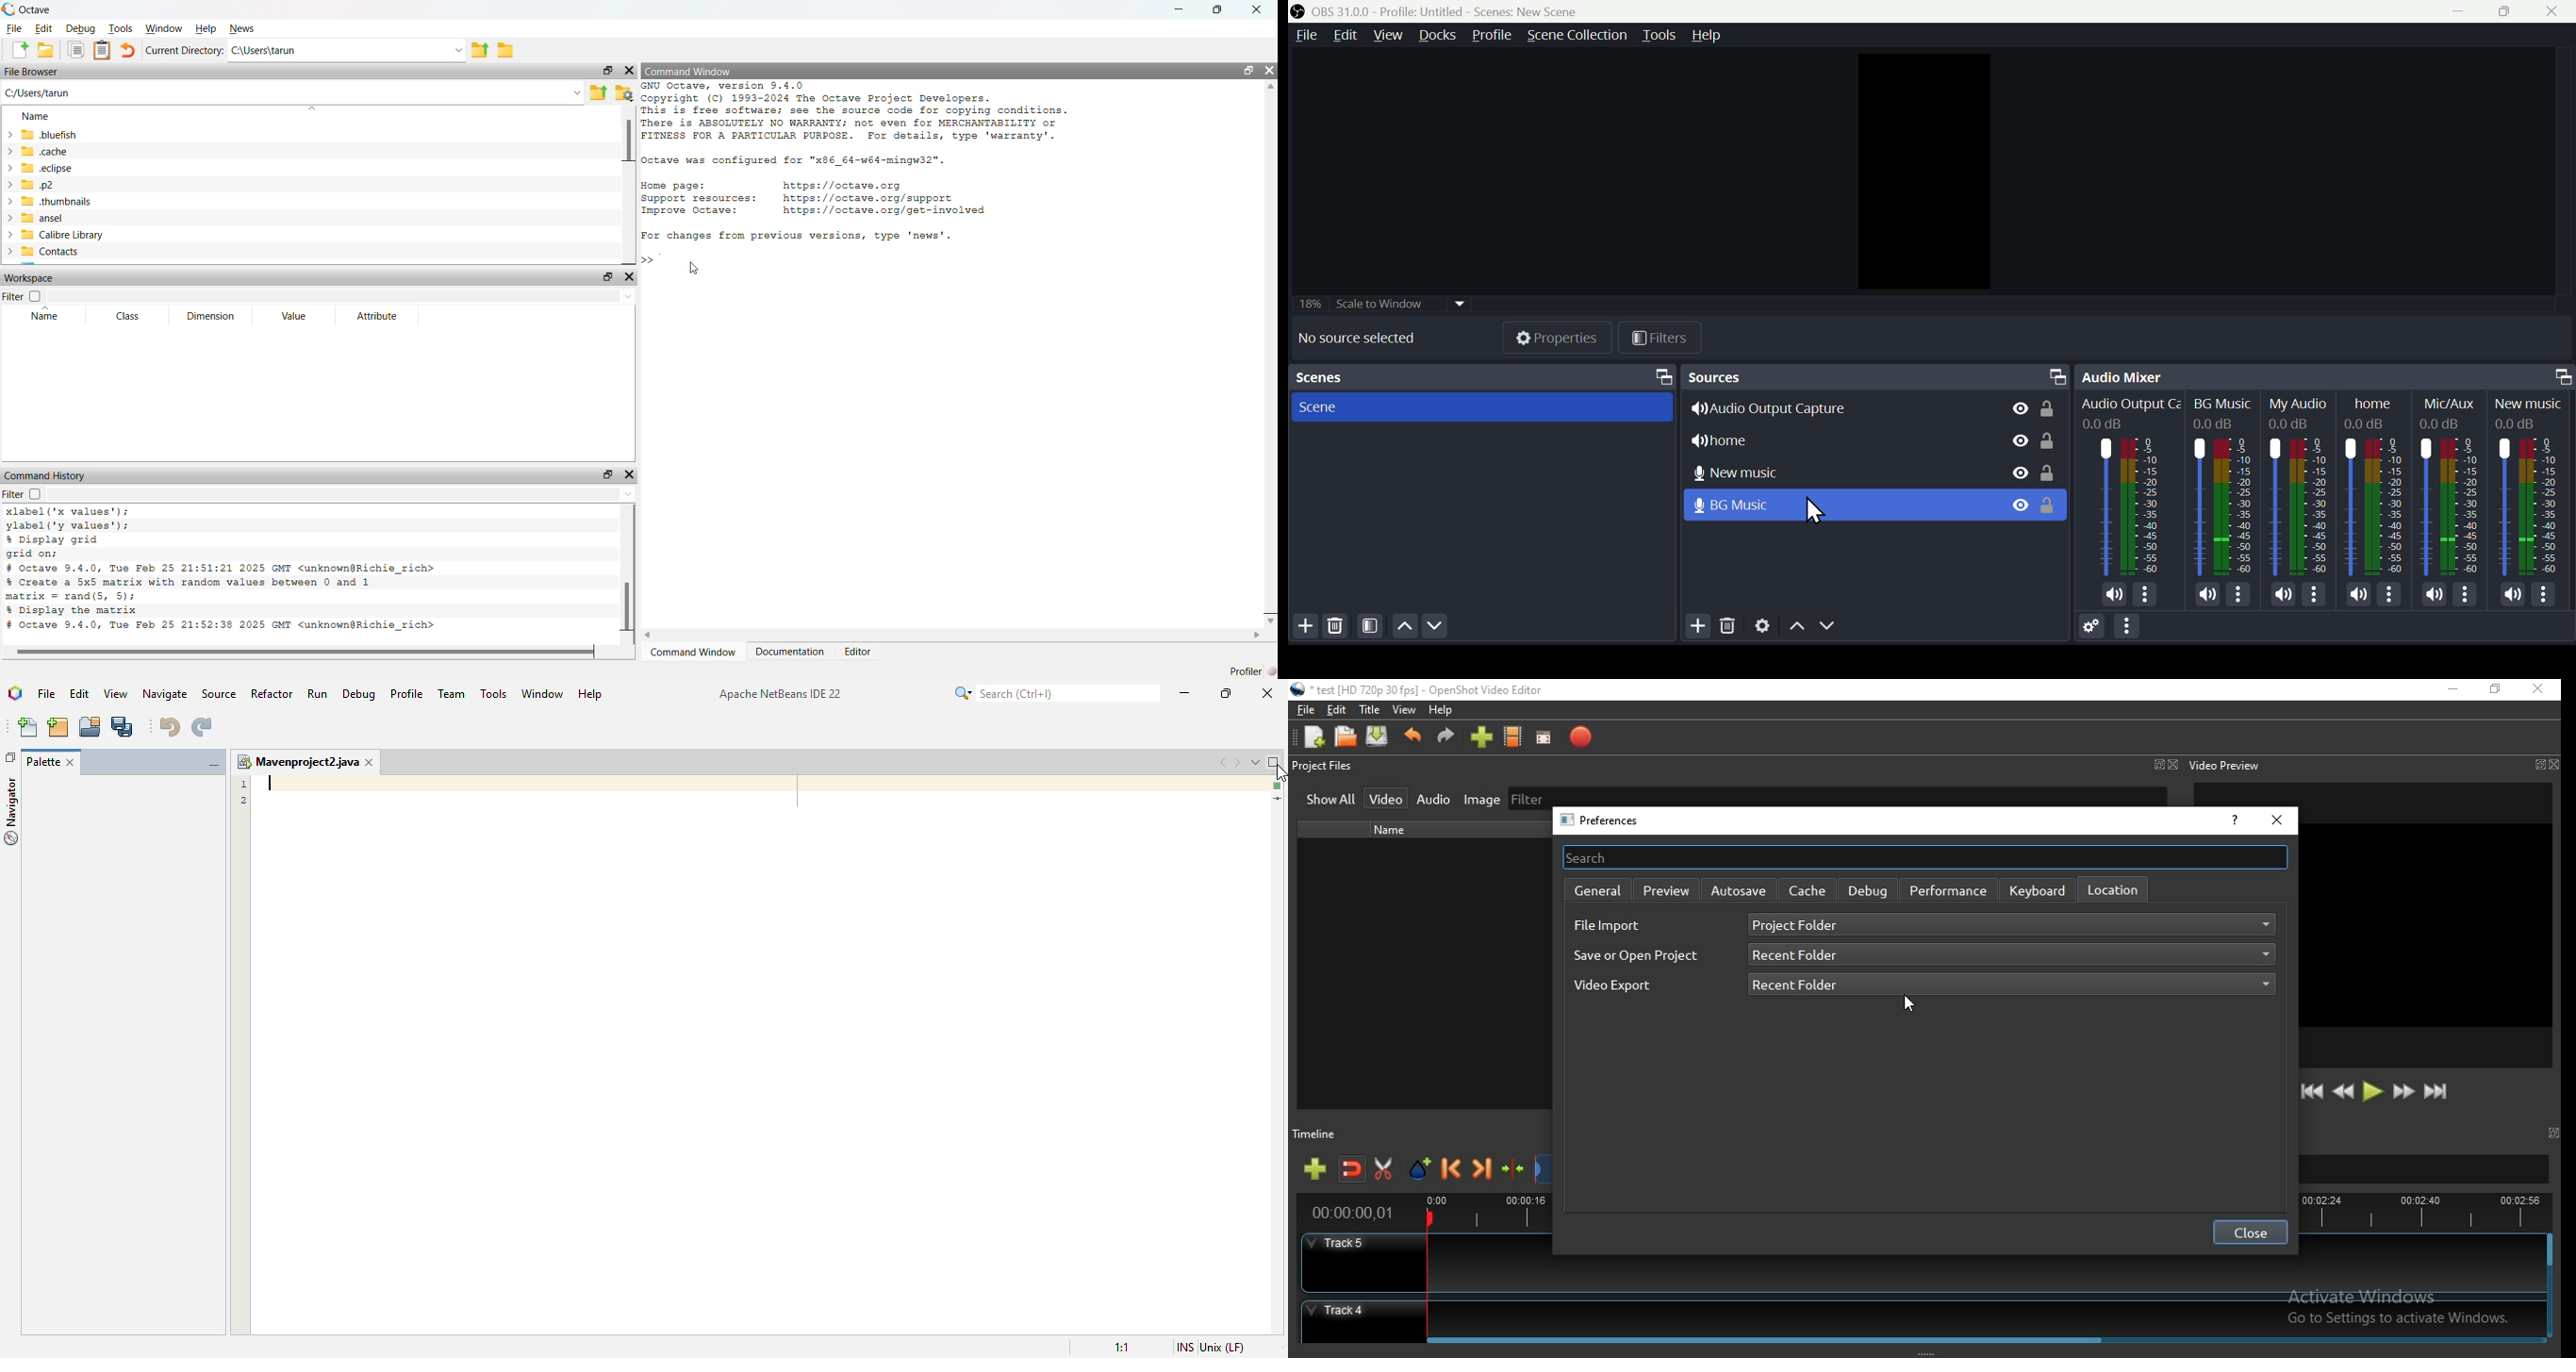 Image resolution: width=2576 pixels, height=1372 pixels. I want to click on eye, so click(2014, 441).